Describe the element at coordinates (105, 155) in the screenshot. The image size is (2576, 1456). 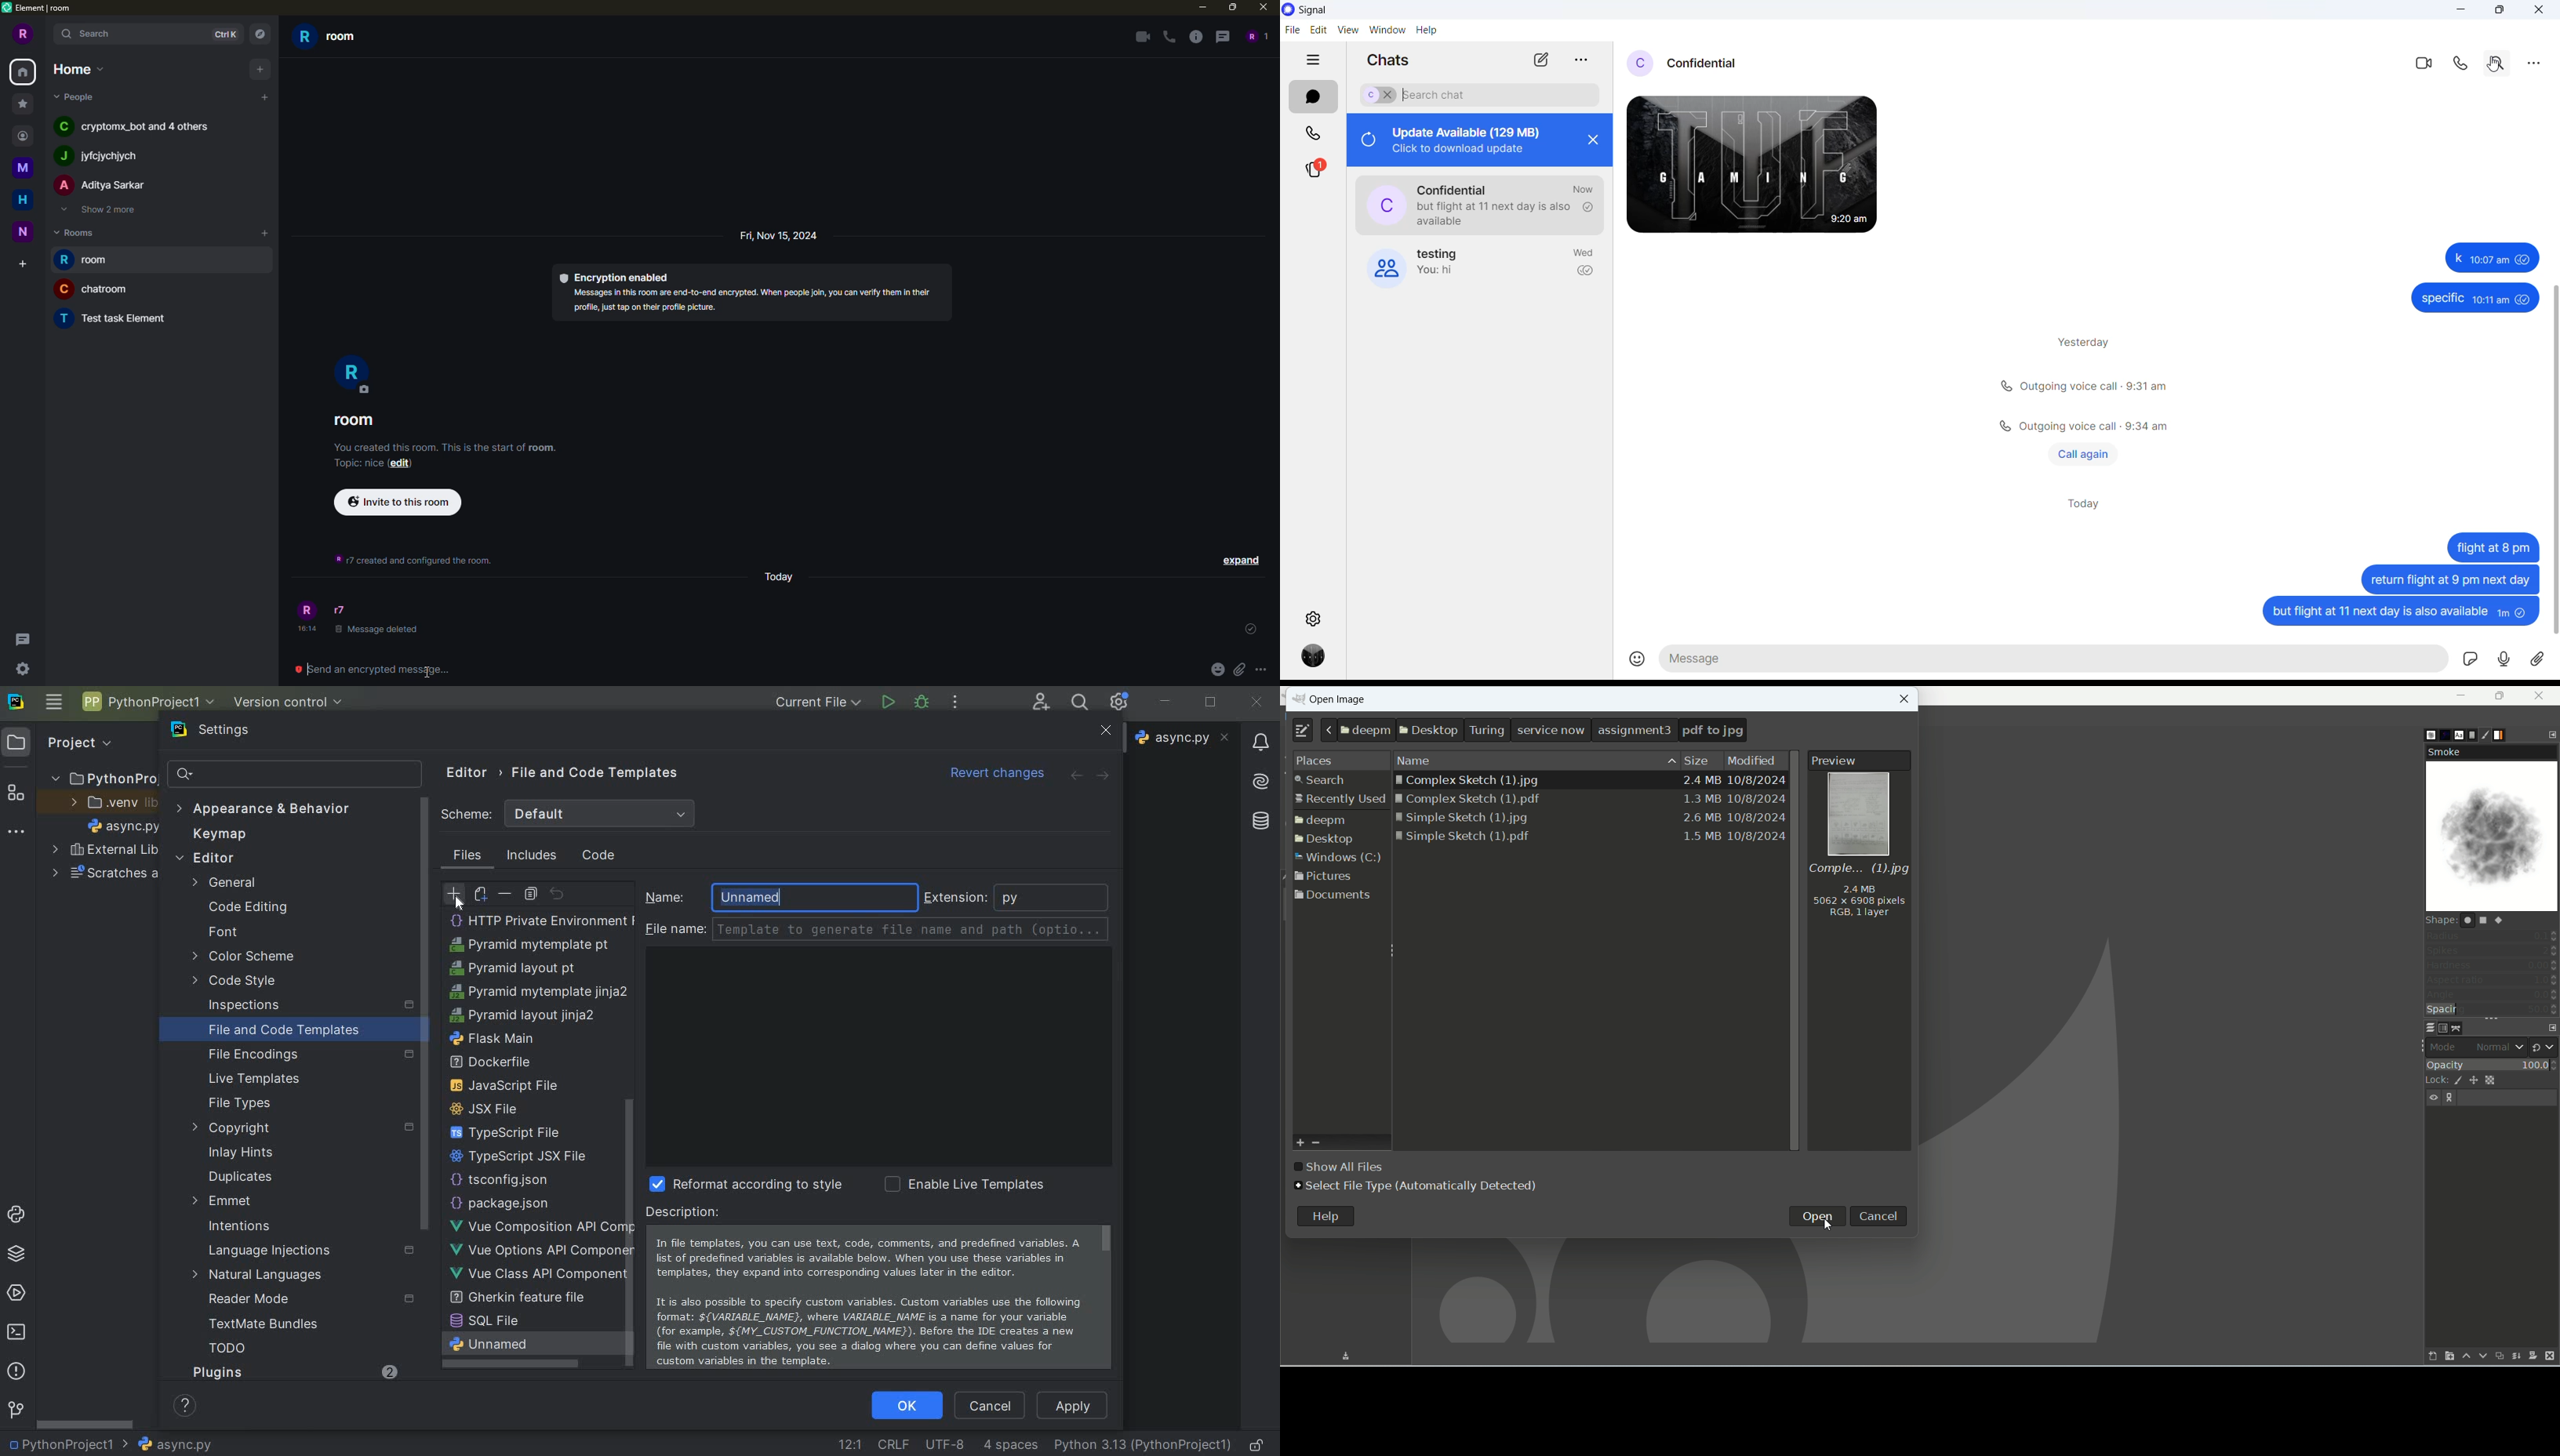
I see `people` at that location.